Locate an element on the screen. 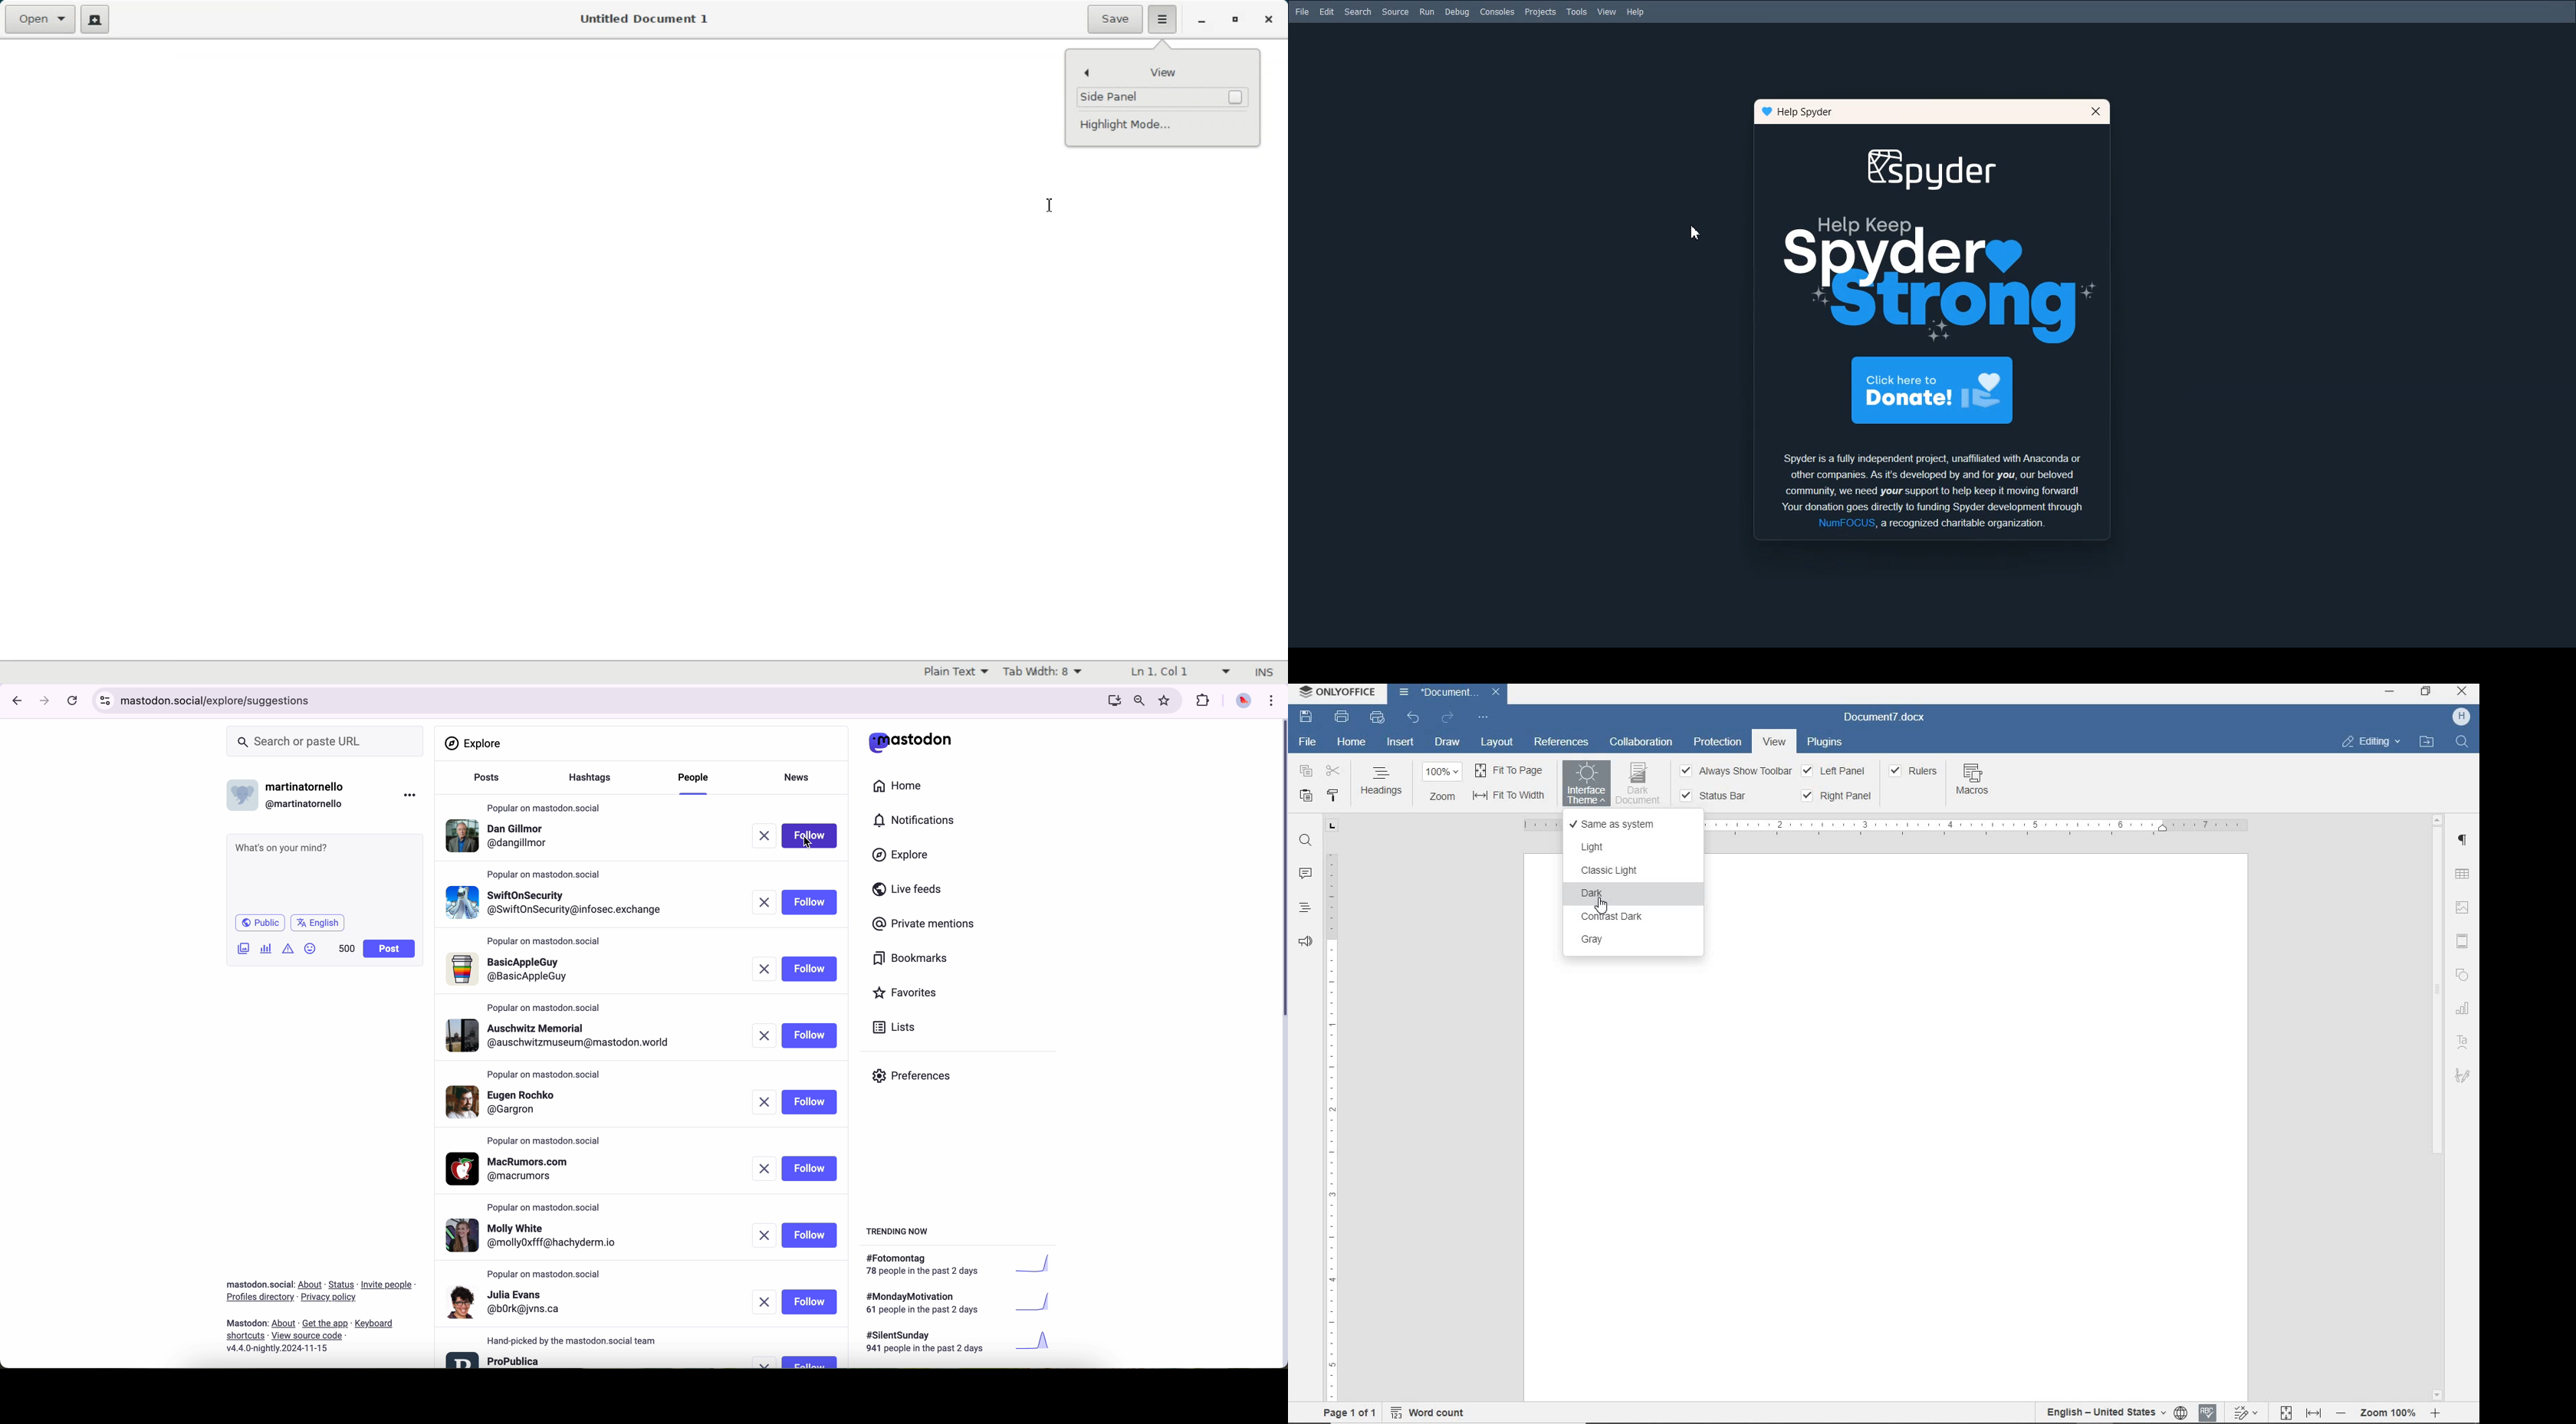  about is located at coordinates (320, 1313).